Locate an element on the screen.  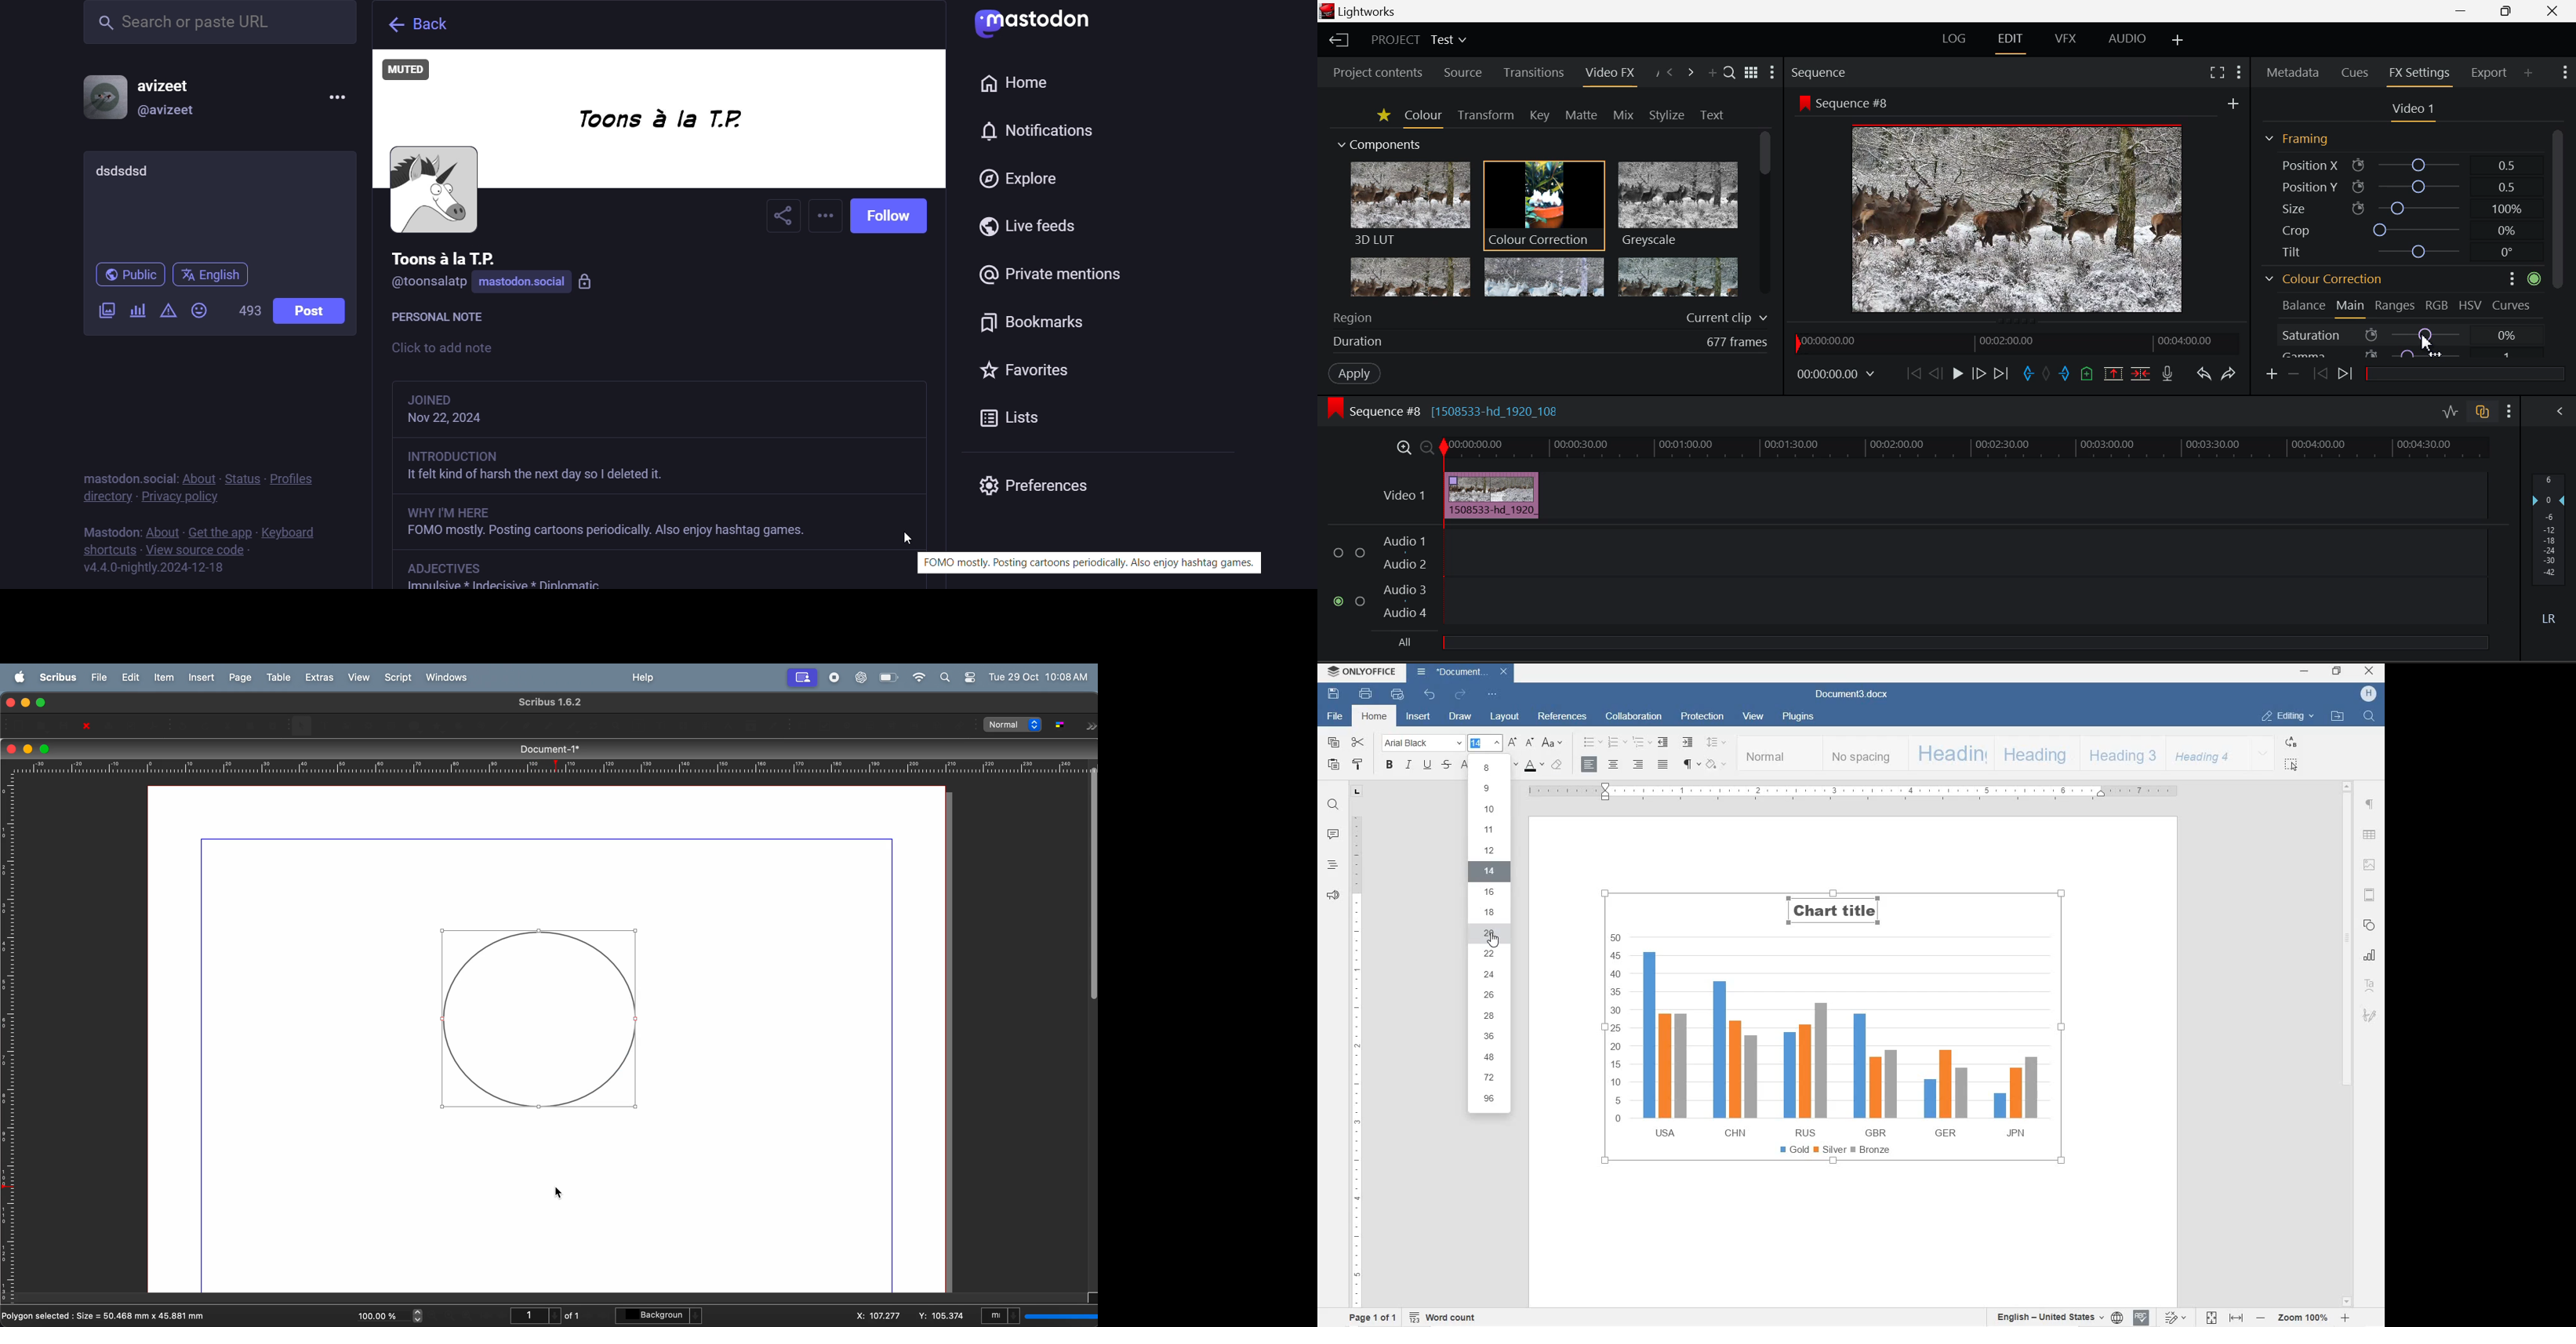
apple menu is located at coordinates (18, 677).